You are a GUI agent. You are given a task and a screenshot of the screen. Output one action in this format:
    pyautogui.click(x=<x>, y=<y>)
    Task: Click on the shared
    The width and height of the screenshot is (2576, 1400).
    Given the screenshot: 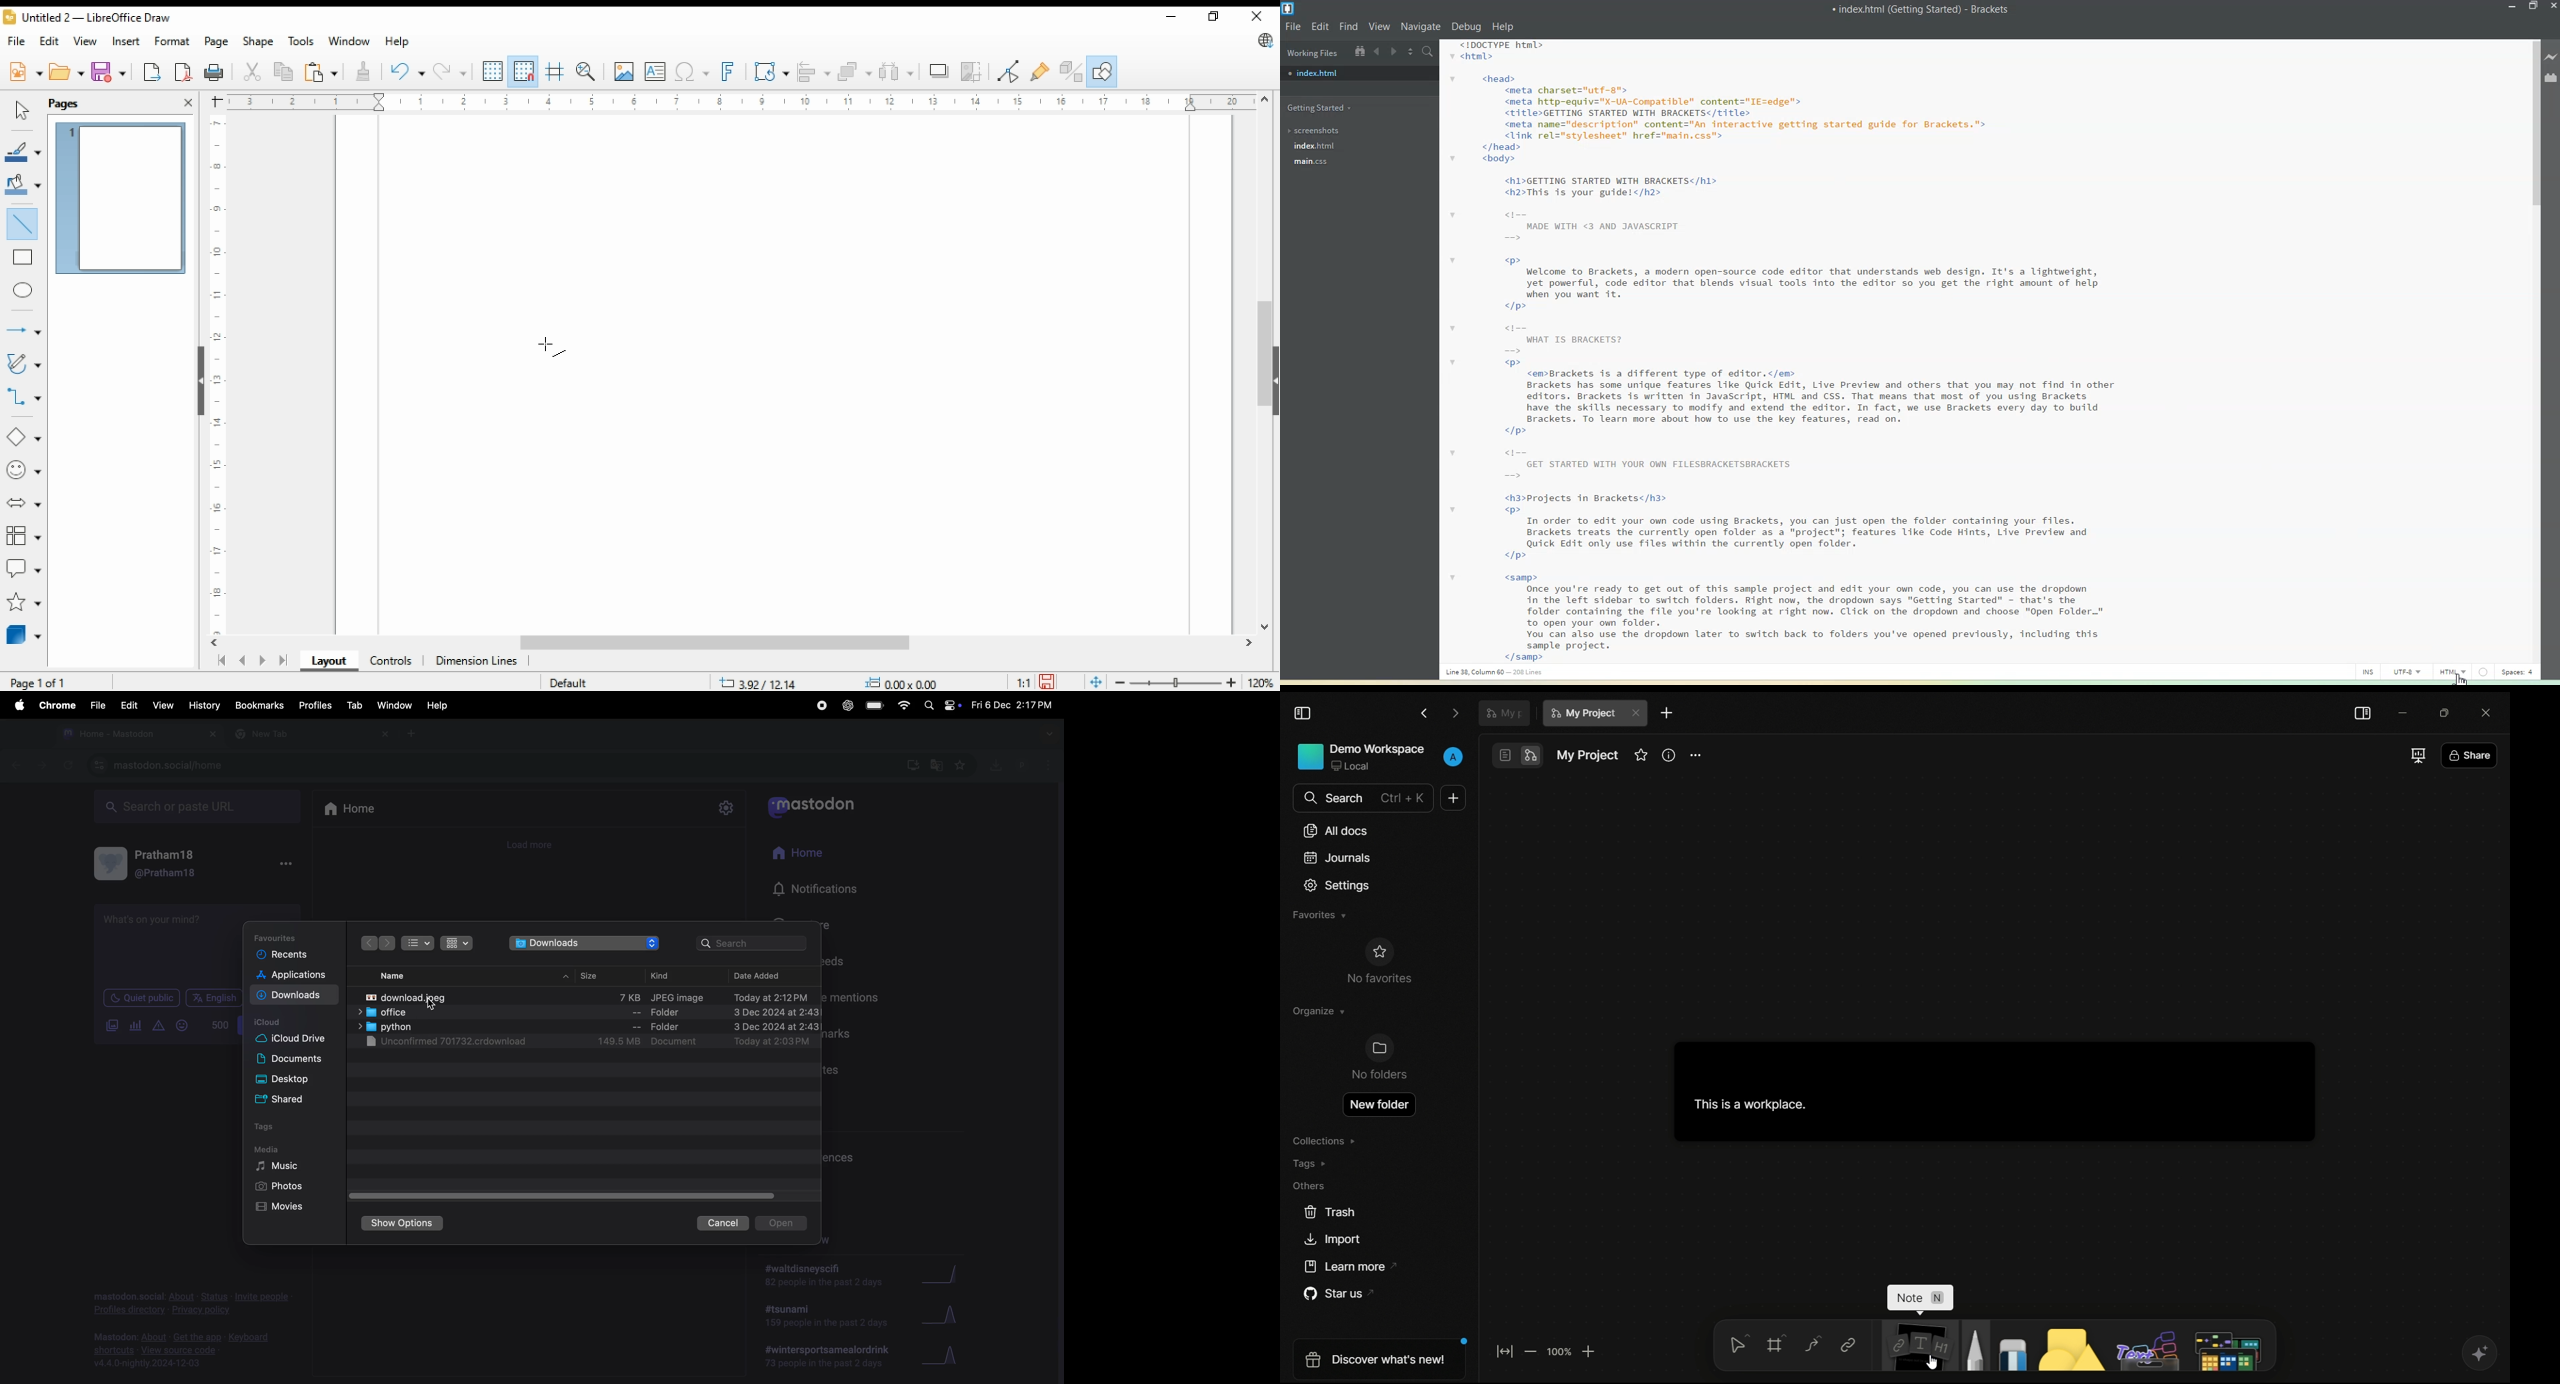 What is the action you would take?
    pyautogui.click(x=283, y=1100)
    